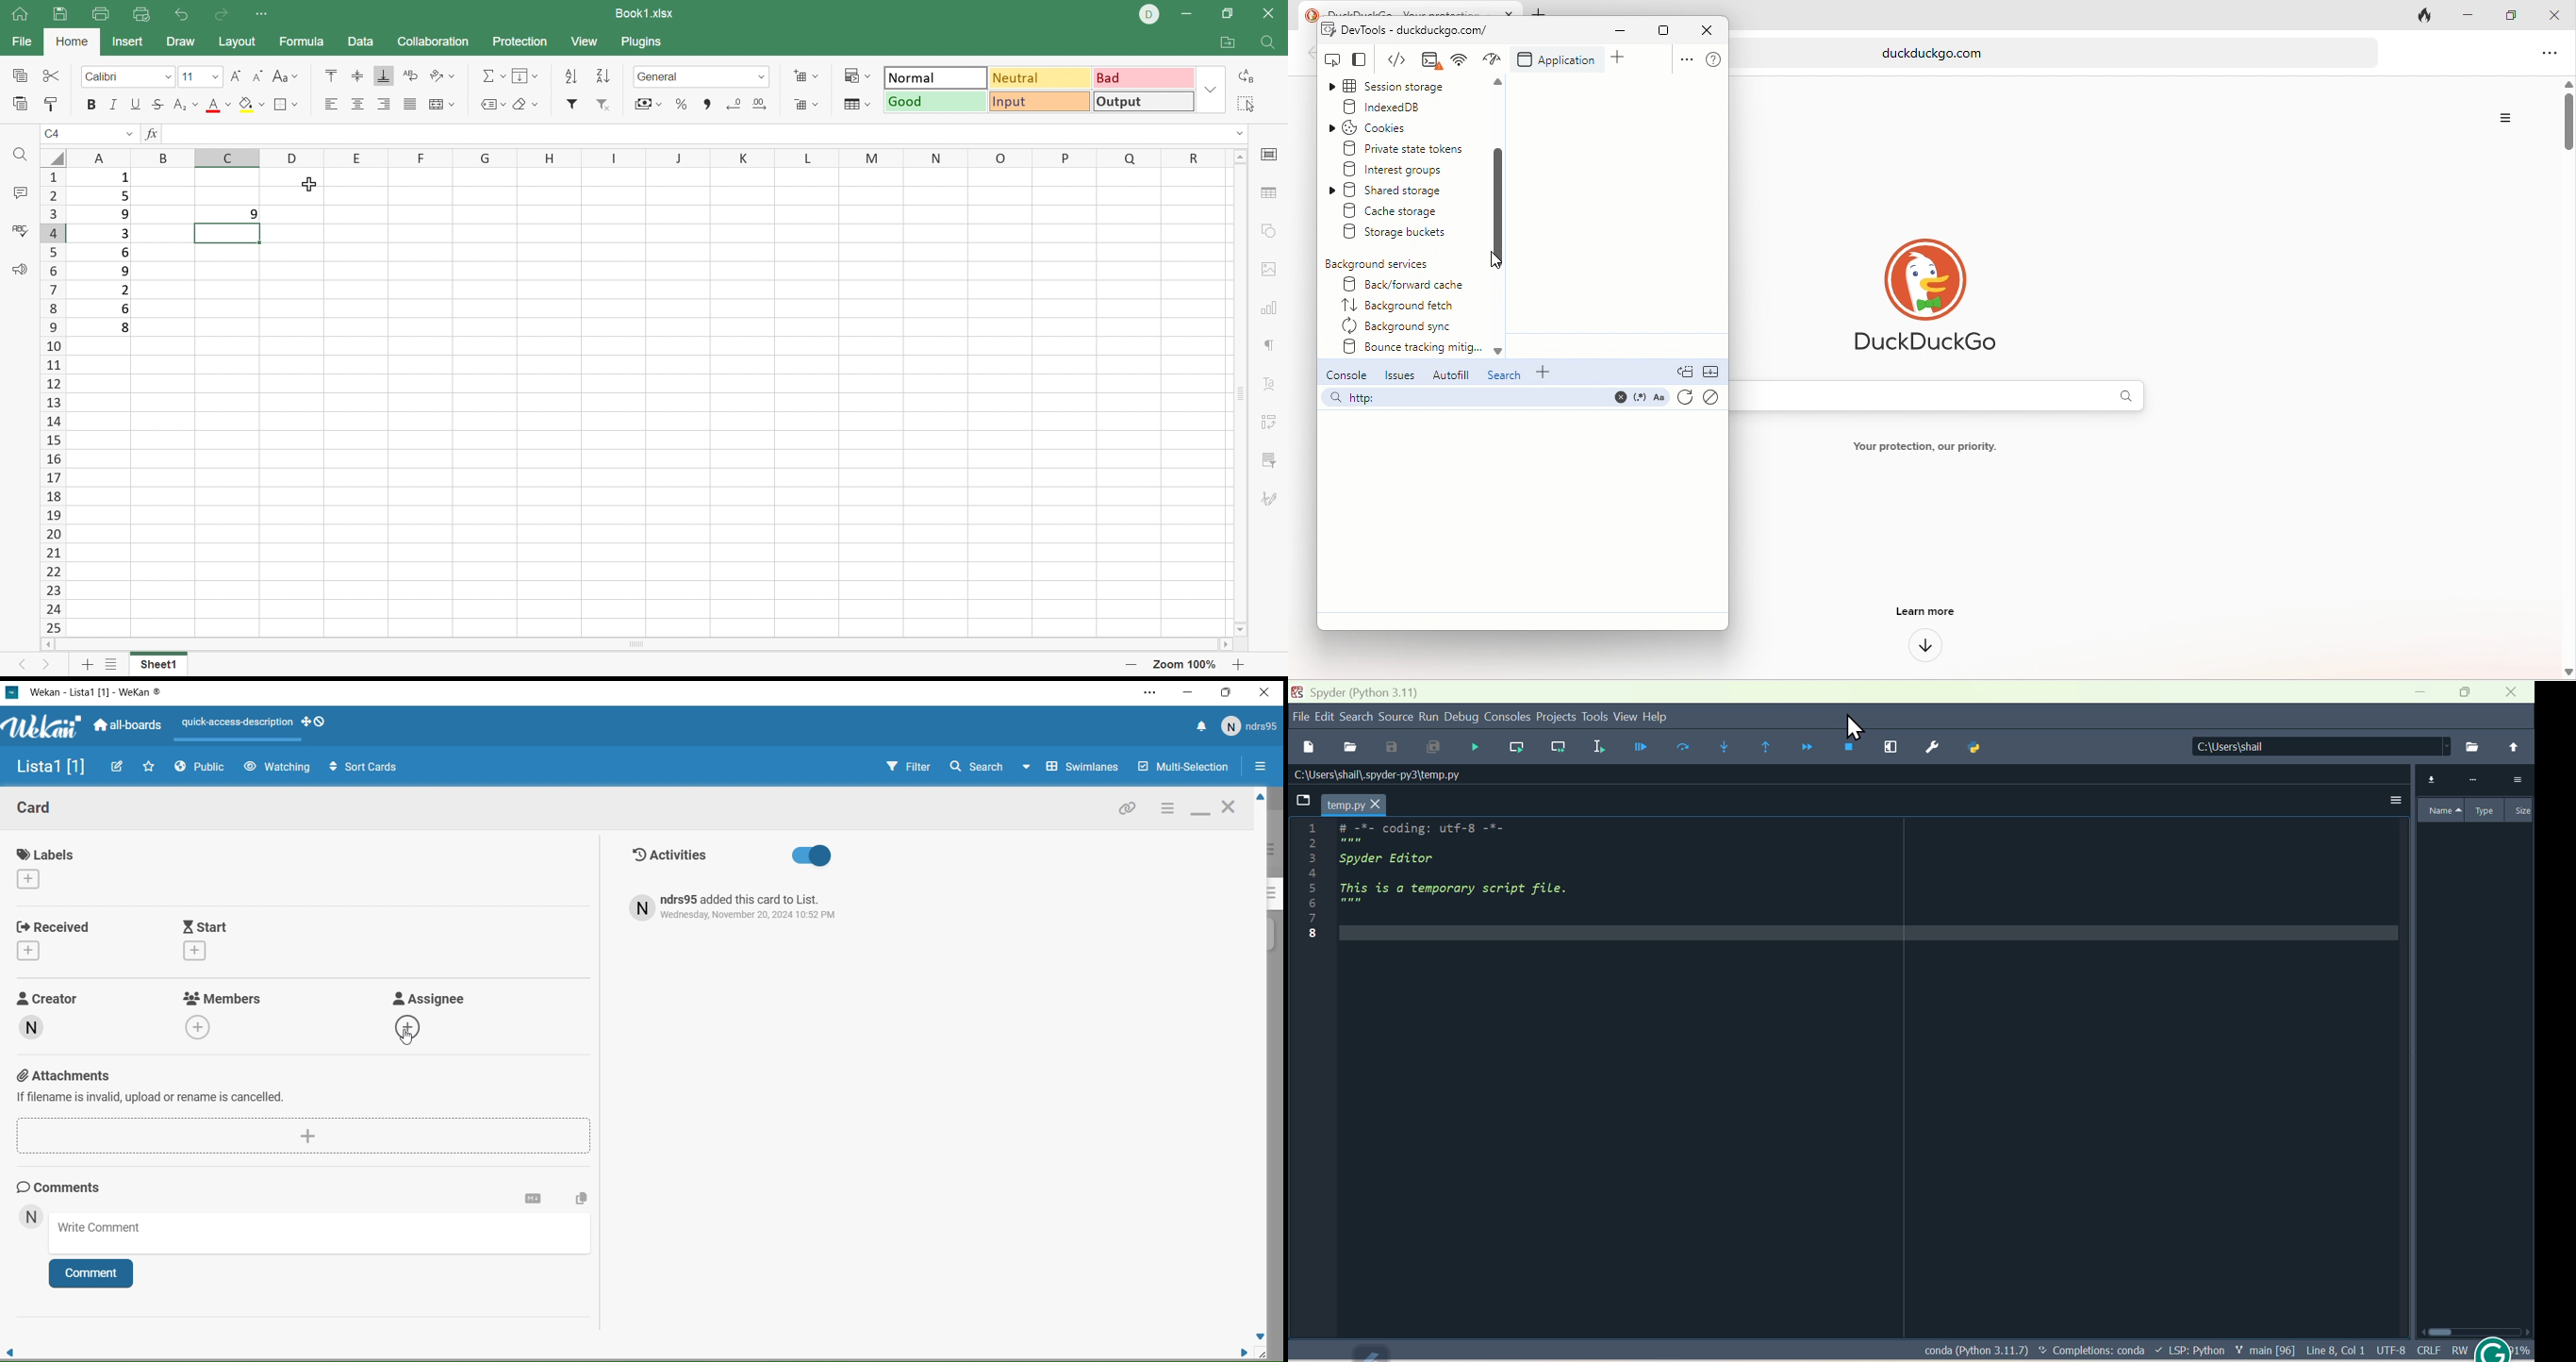 The image size is (2576, 1372). What do you see at coordinates (1242, 393) in the screenshot?
I see `Scroll Bar` at bounding box center [1242, 393].